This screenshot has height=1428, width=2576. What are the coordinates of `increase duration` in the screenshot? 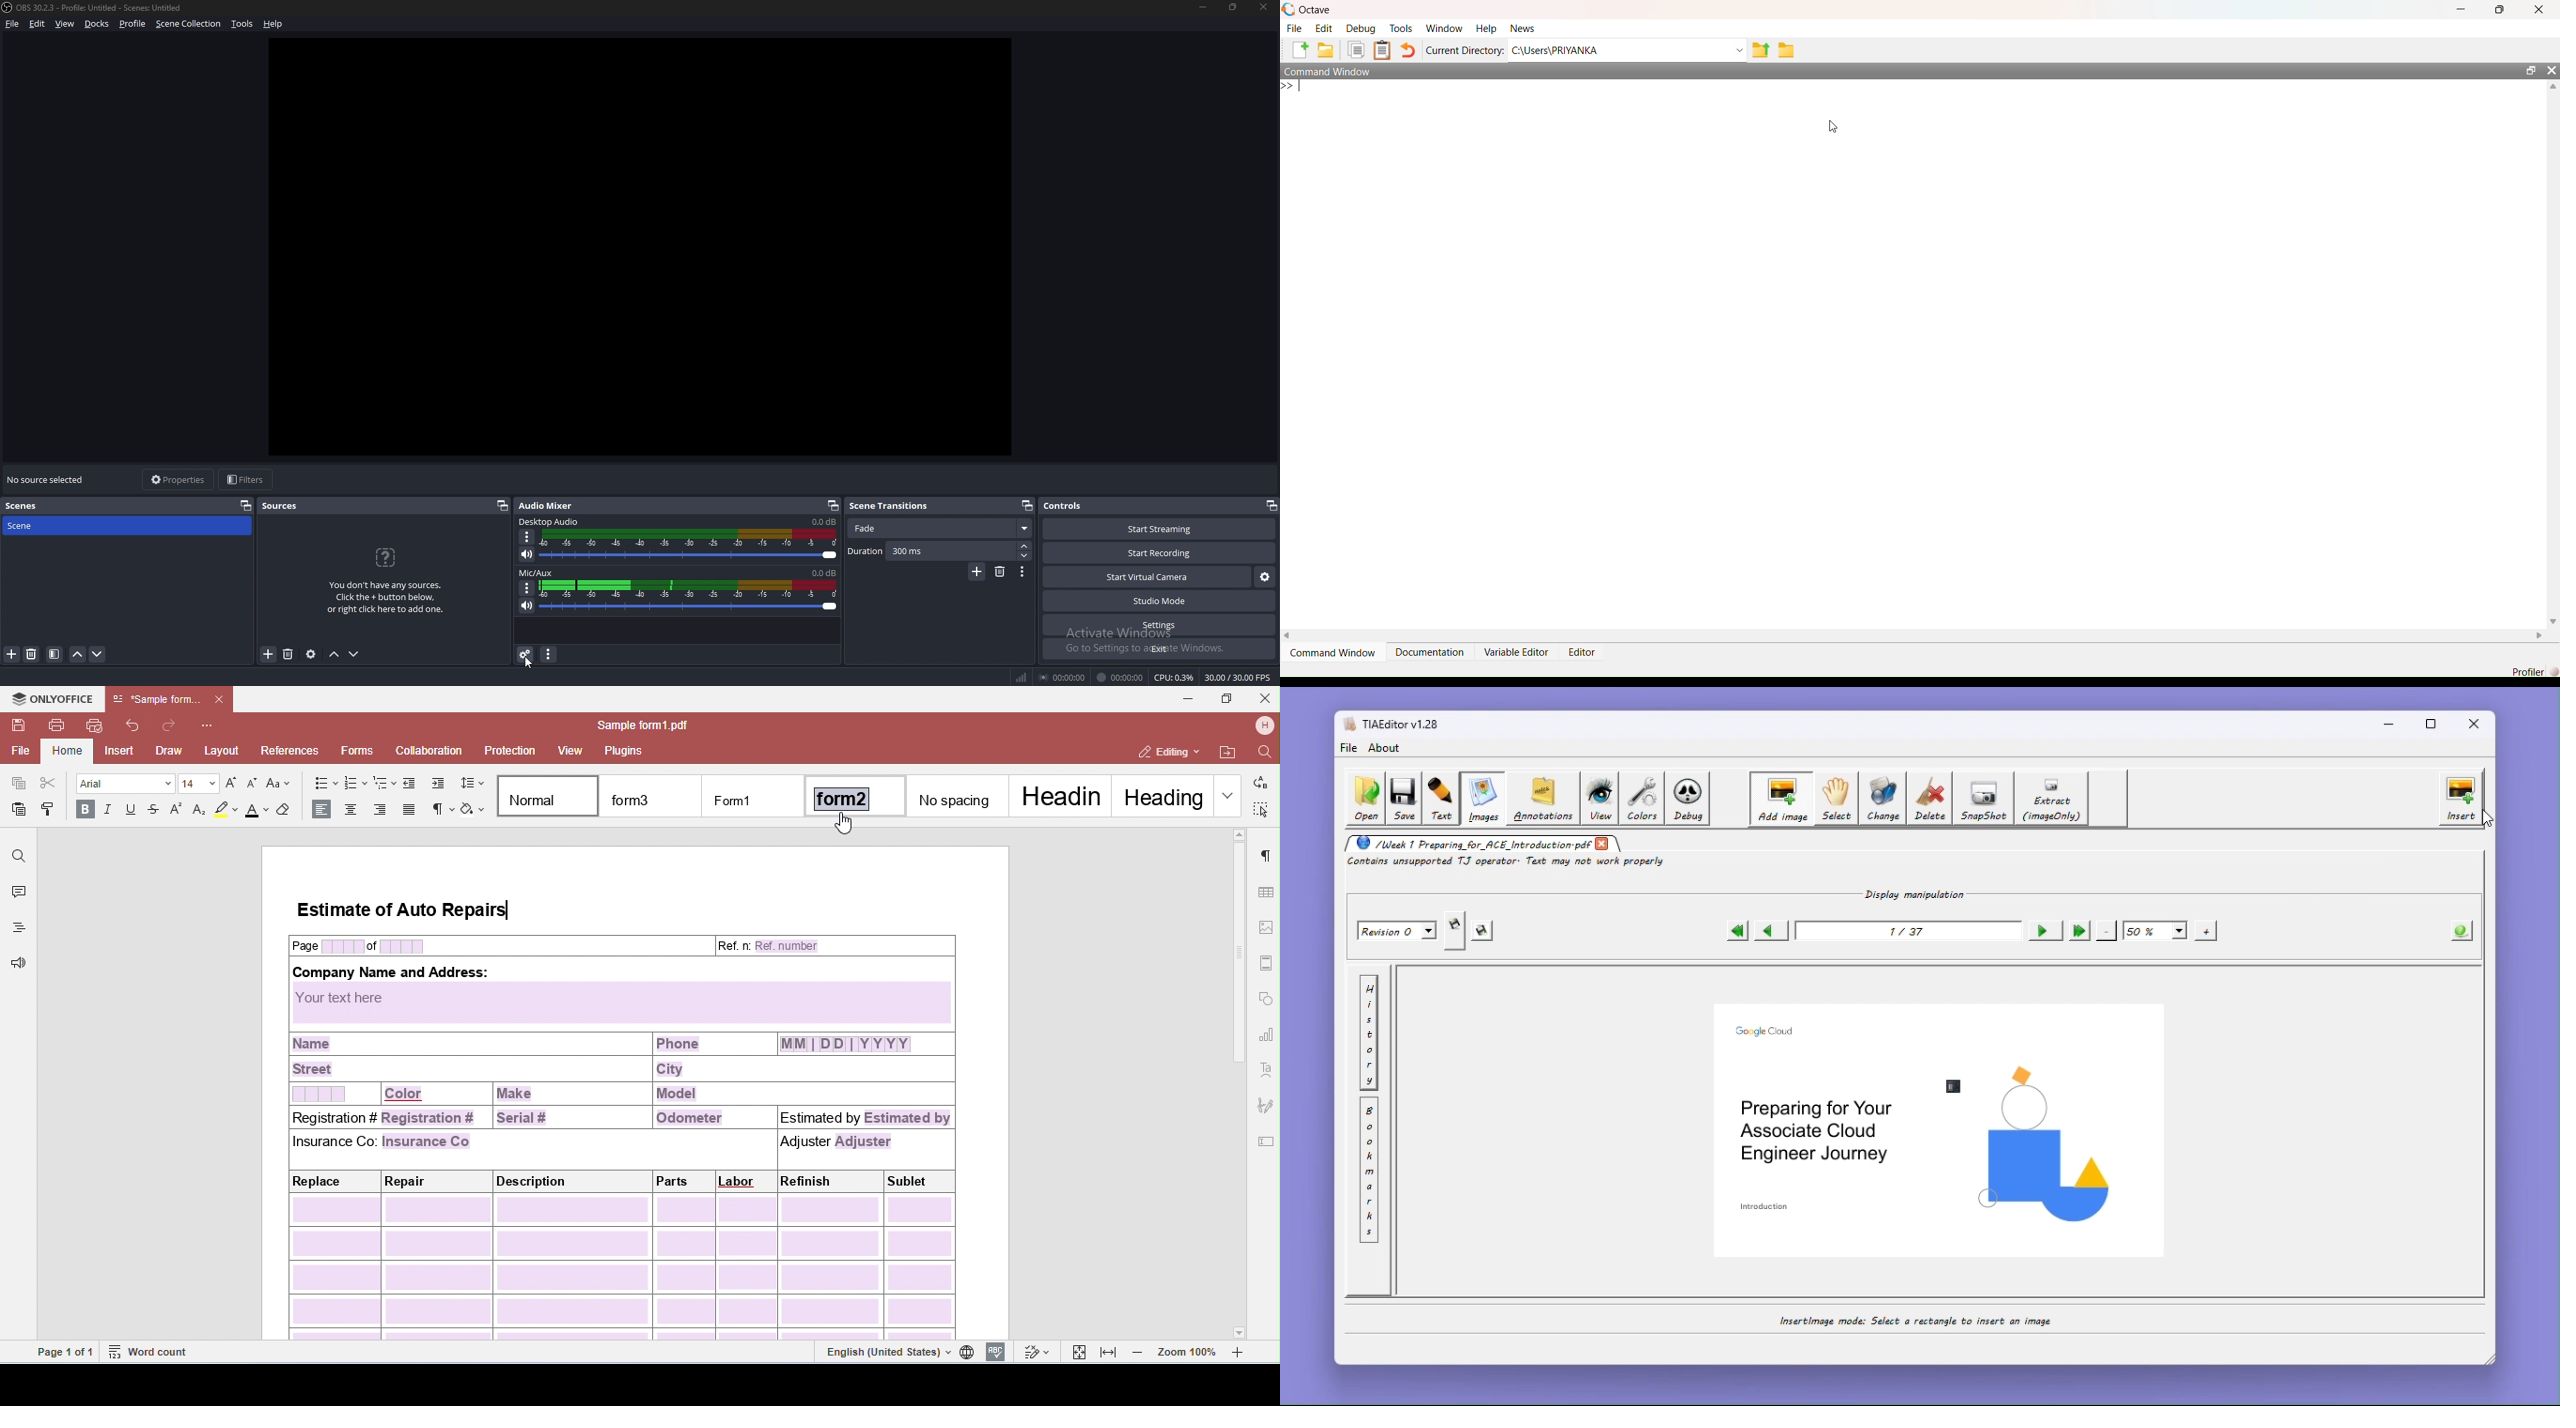 It's located at (1025, 546).